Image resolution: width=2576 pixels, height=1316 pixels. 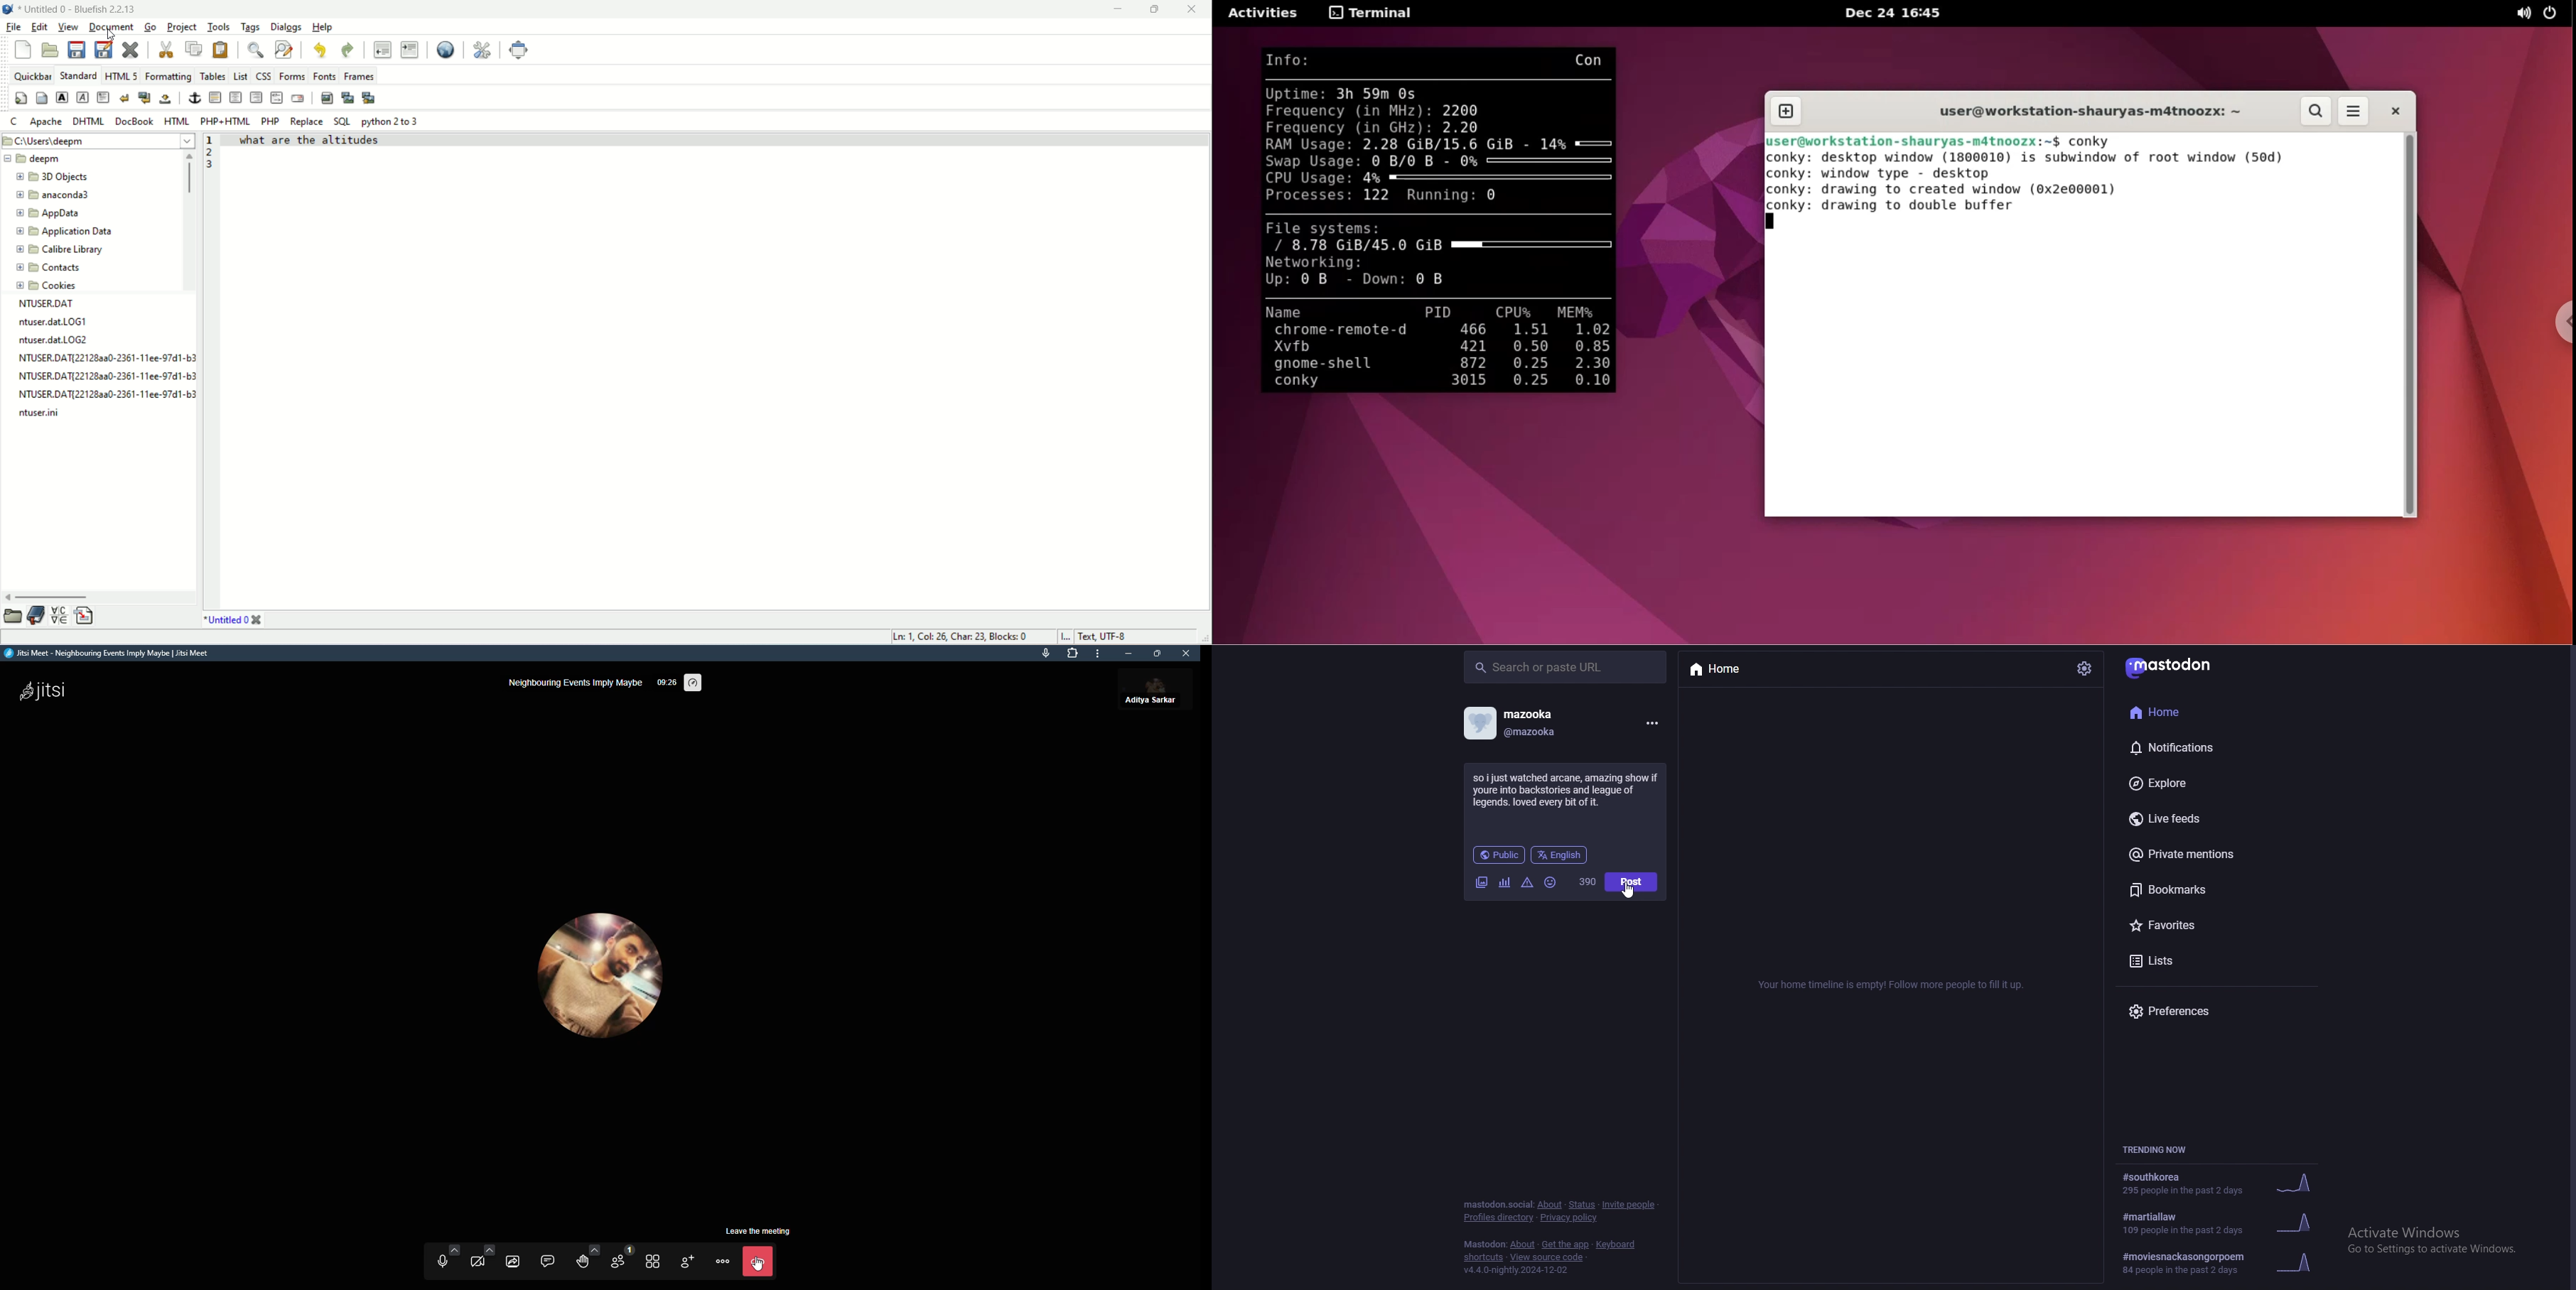 I want to click on get the app, so click(x=1568, y=1244).